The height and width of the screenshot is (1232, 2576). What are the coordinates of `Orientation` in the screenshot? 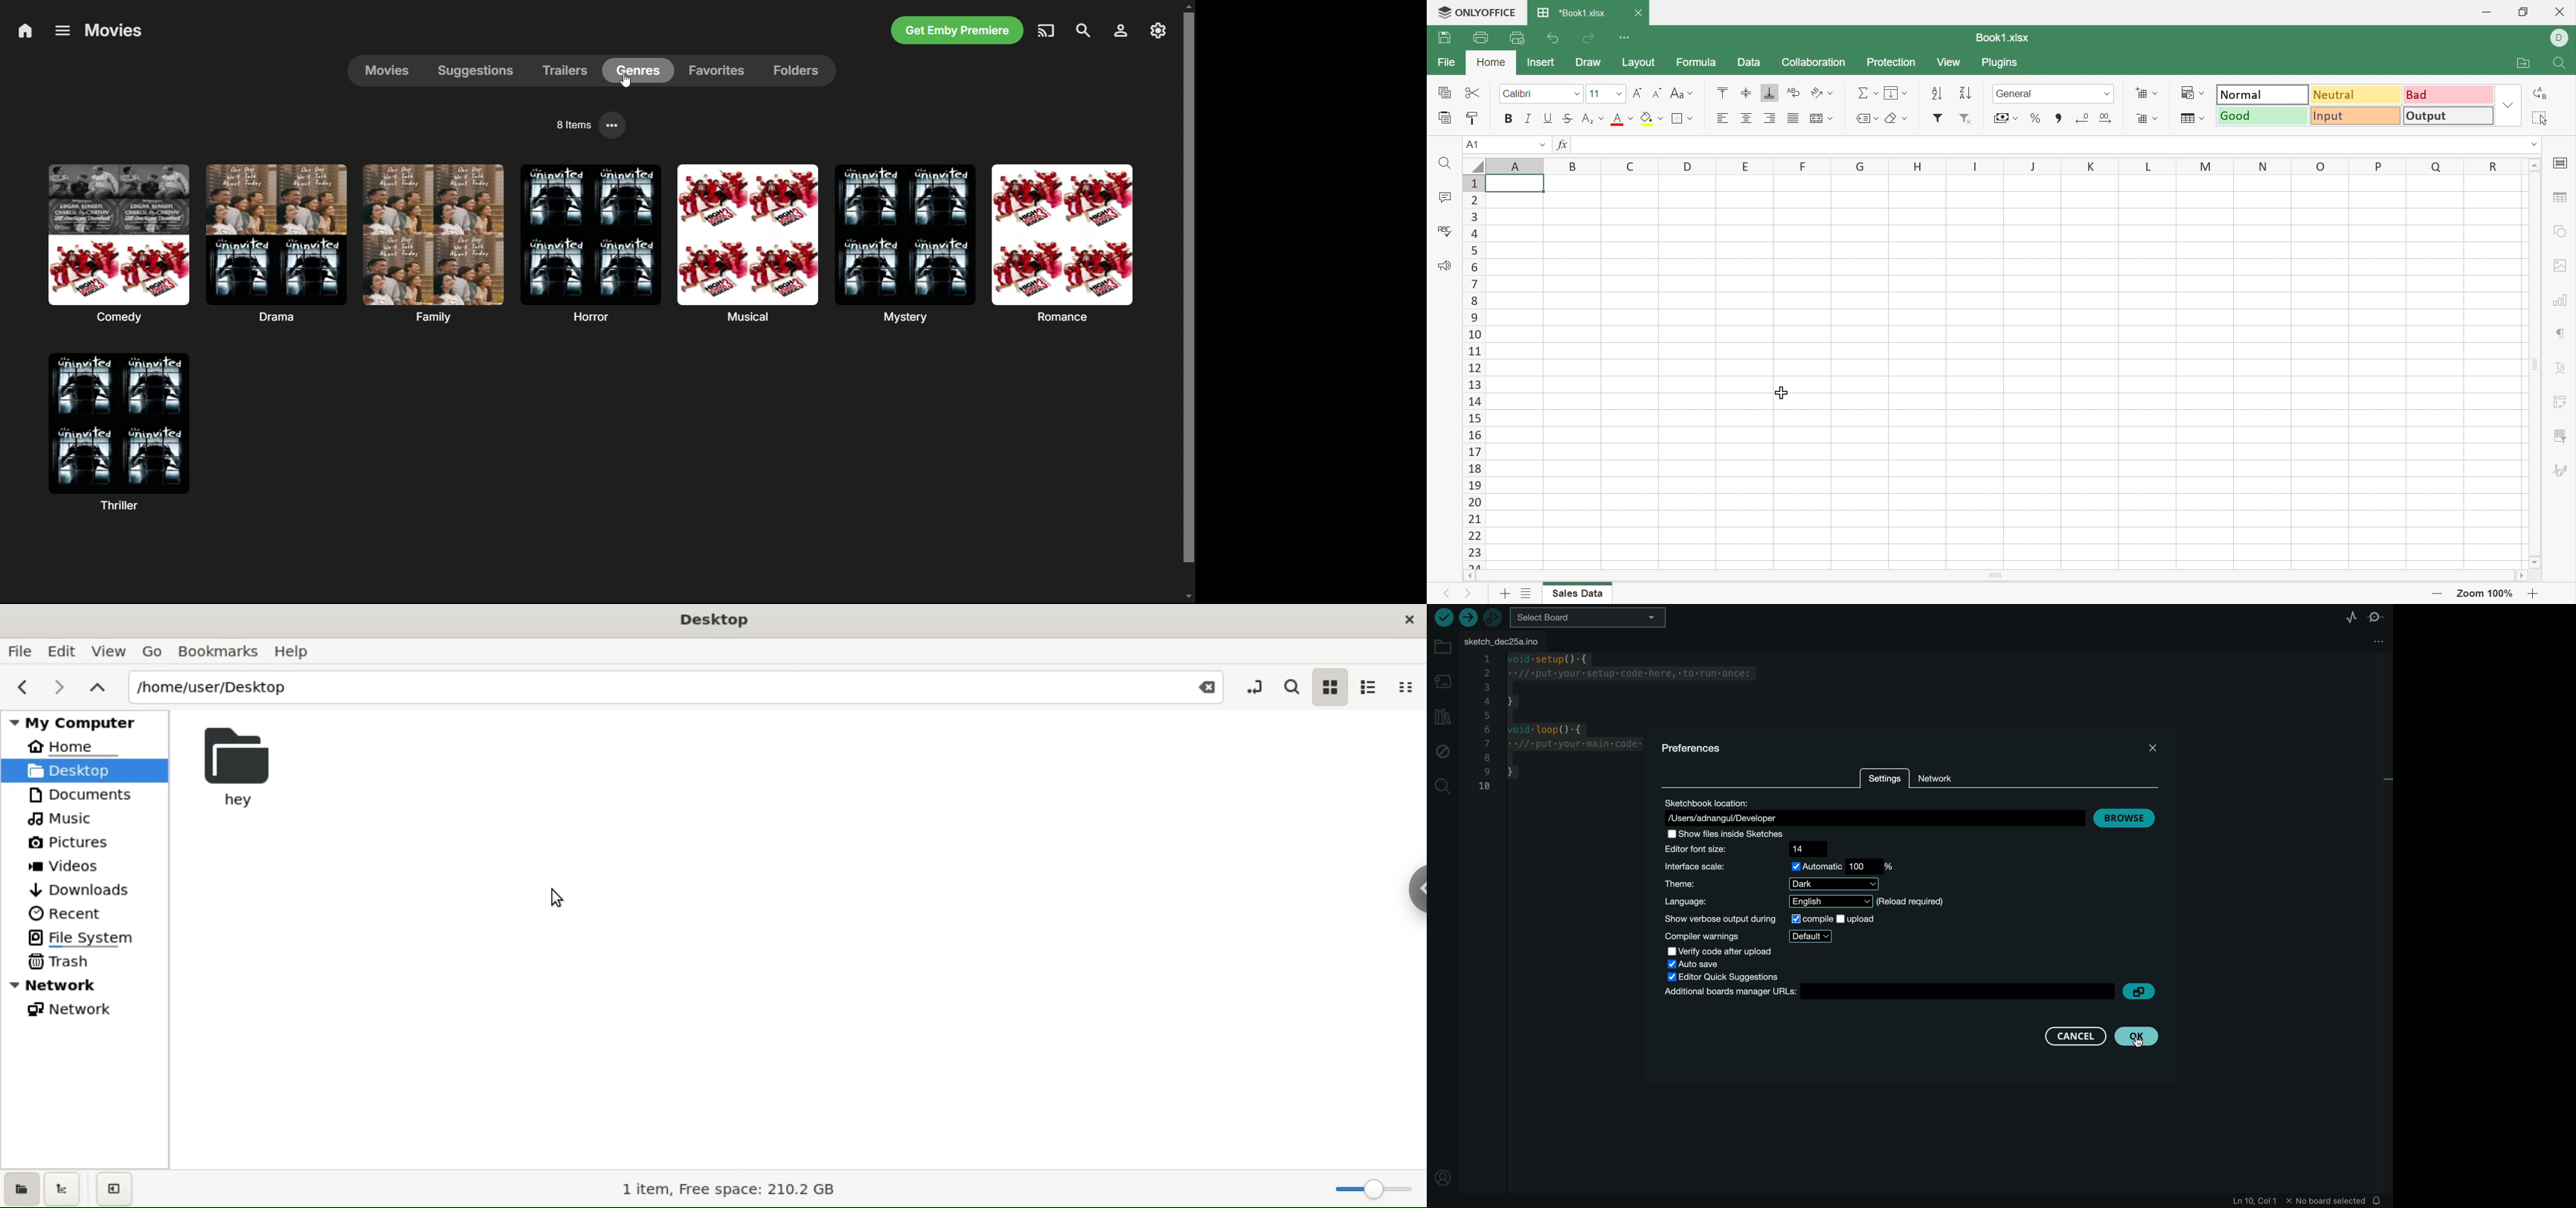 It's located at (1820, 93).